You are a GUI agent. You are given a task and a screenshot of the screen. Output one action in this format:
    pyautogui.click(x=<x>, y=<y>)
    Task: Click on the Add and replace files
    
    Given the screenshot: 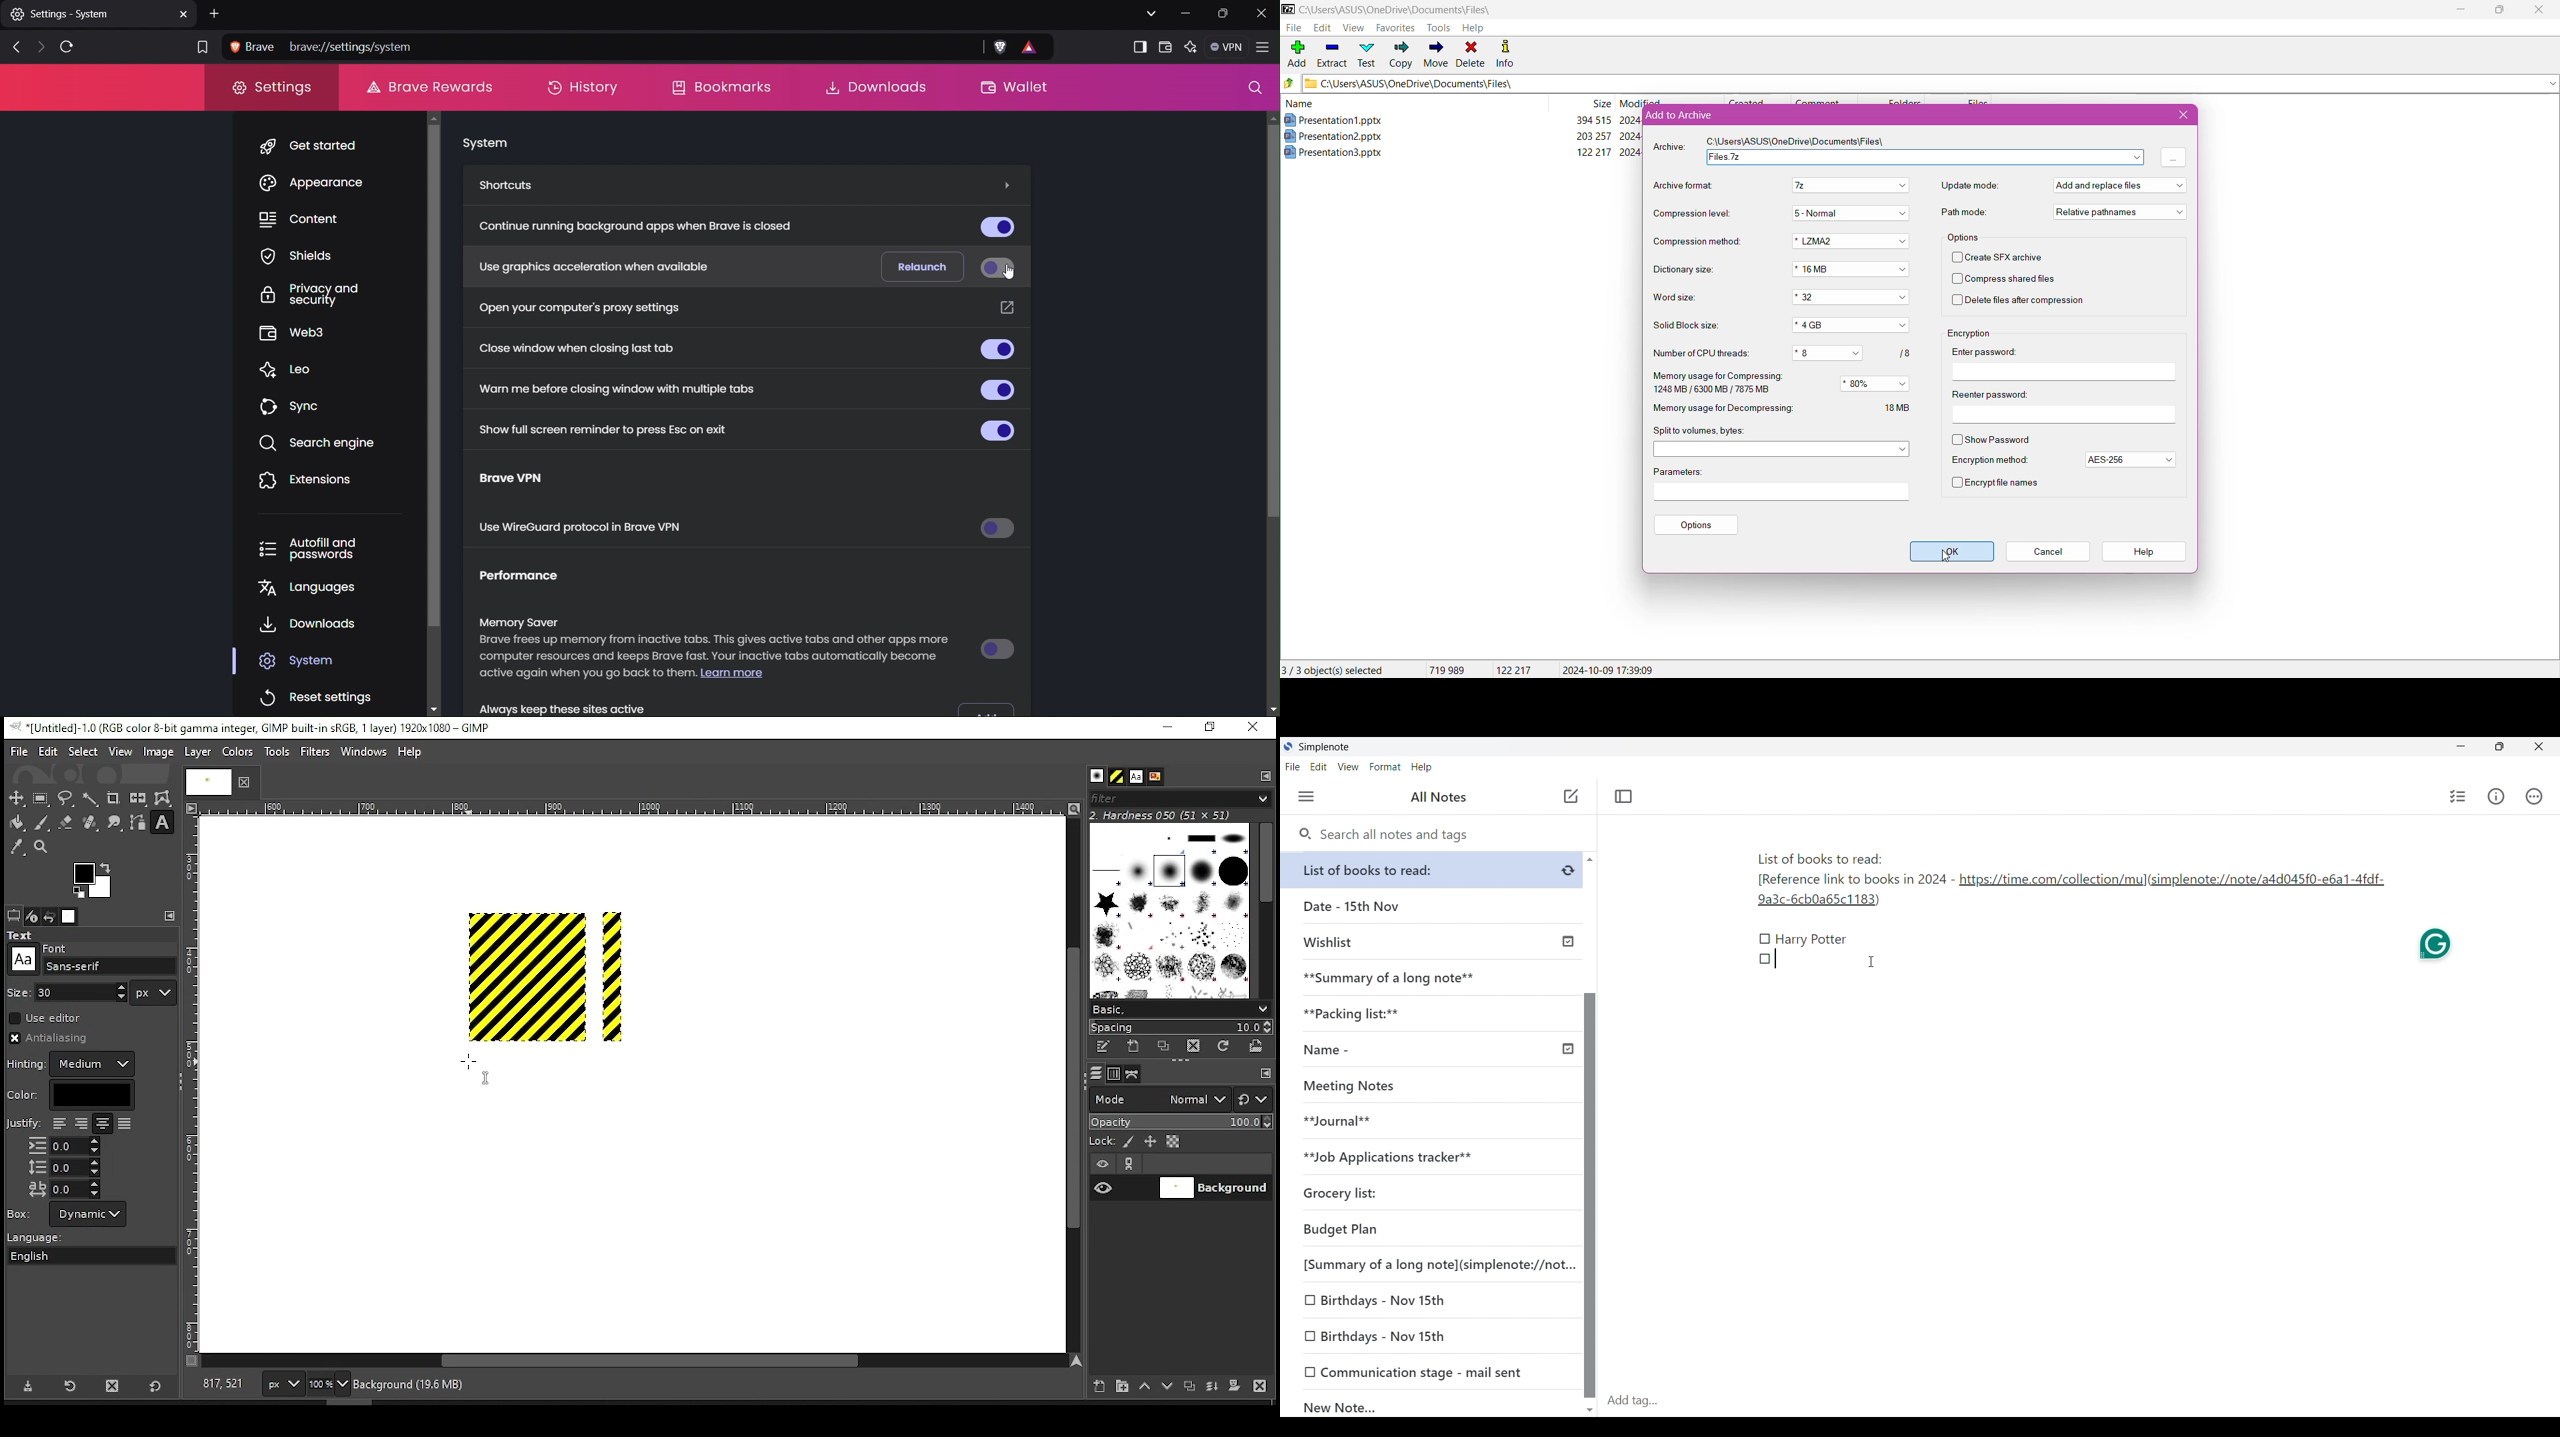 What is the action you would take?
    pyautogui.click(x=2123, y=185)
    